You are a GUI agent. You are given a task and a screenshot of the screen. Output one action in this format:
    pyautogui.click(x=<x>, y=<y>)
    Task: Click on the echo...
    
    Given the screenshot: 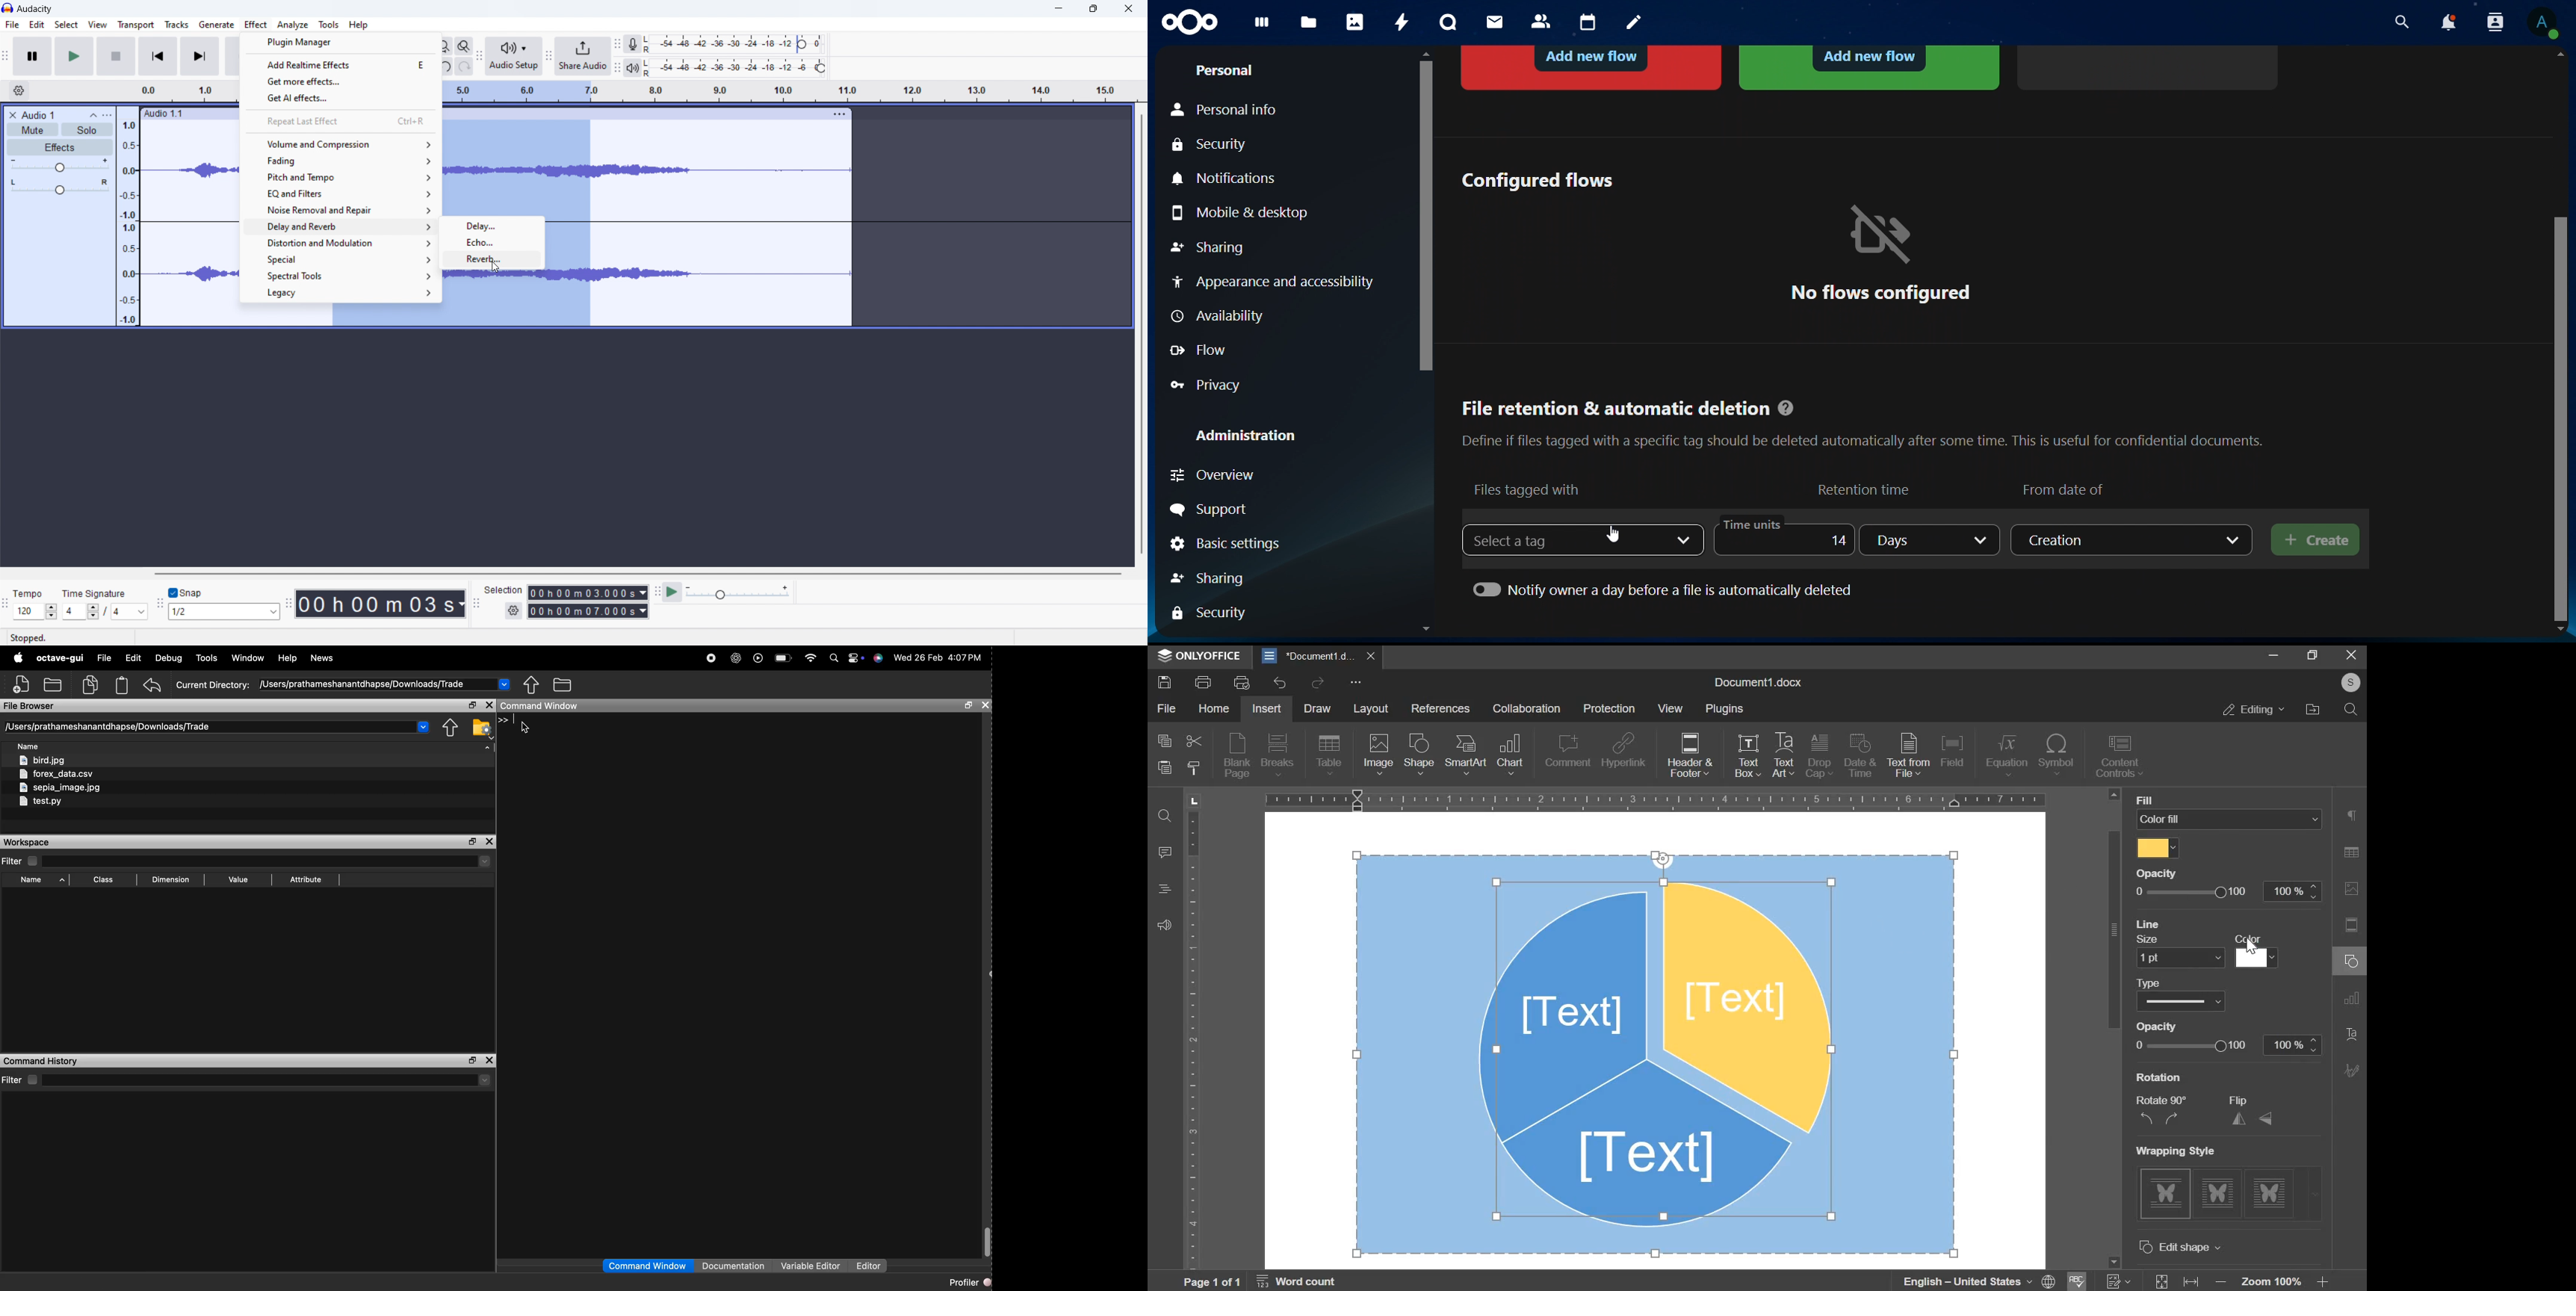 What is the action you would take?
    pyautogui.click(x=495, y=243)
    